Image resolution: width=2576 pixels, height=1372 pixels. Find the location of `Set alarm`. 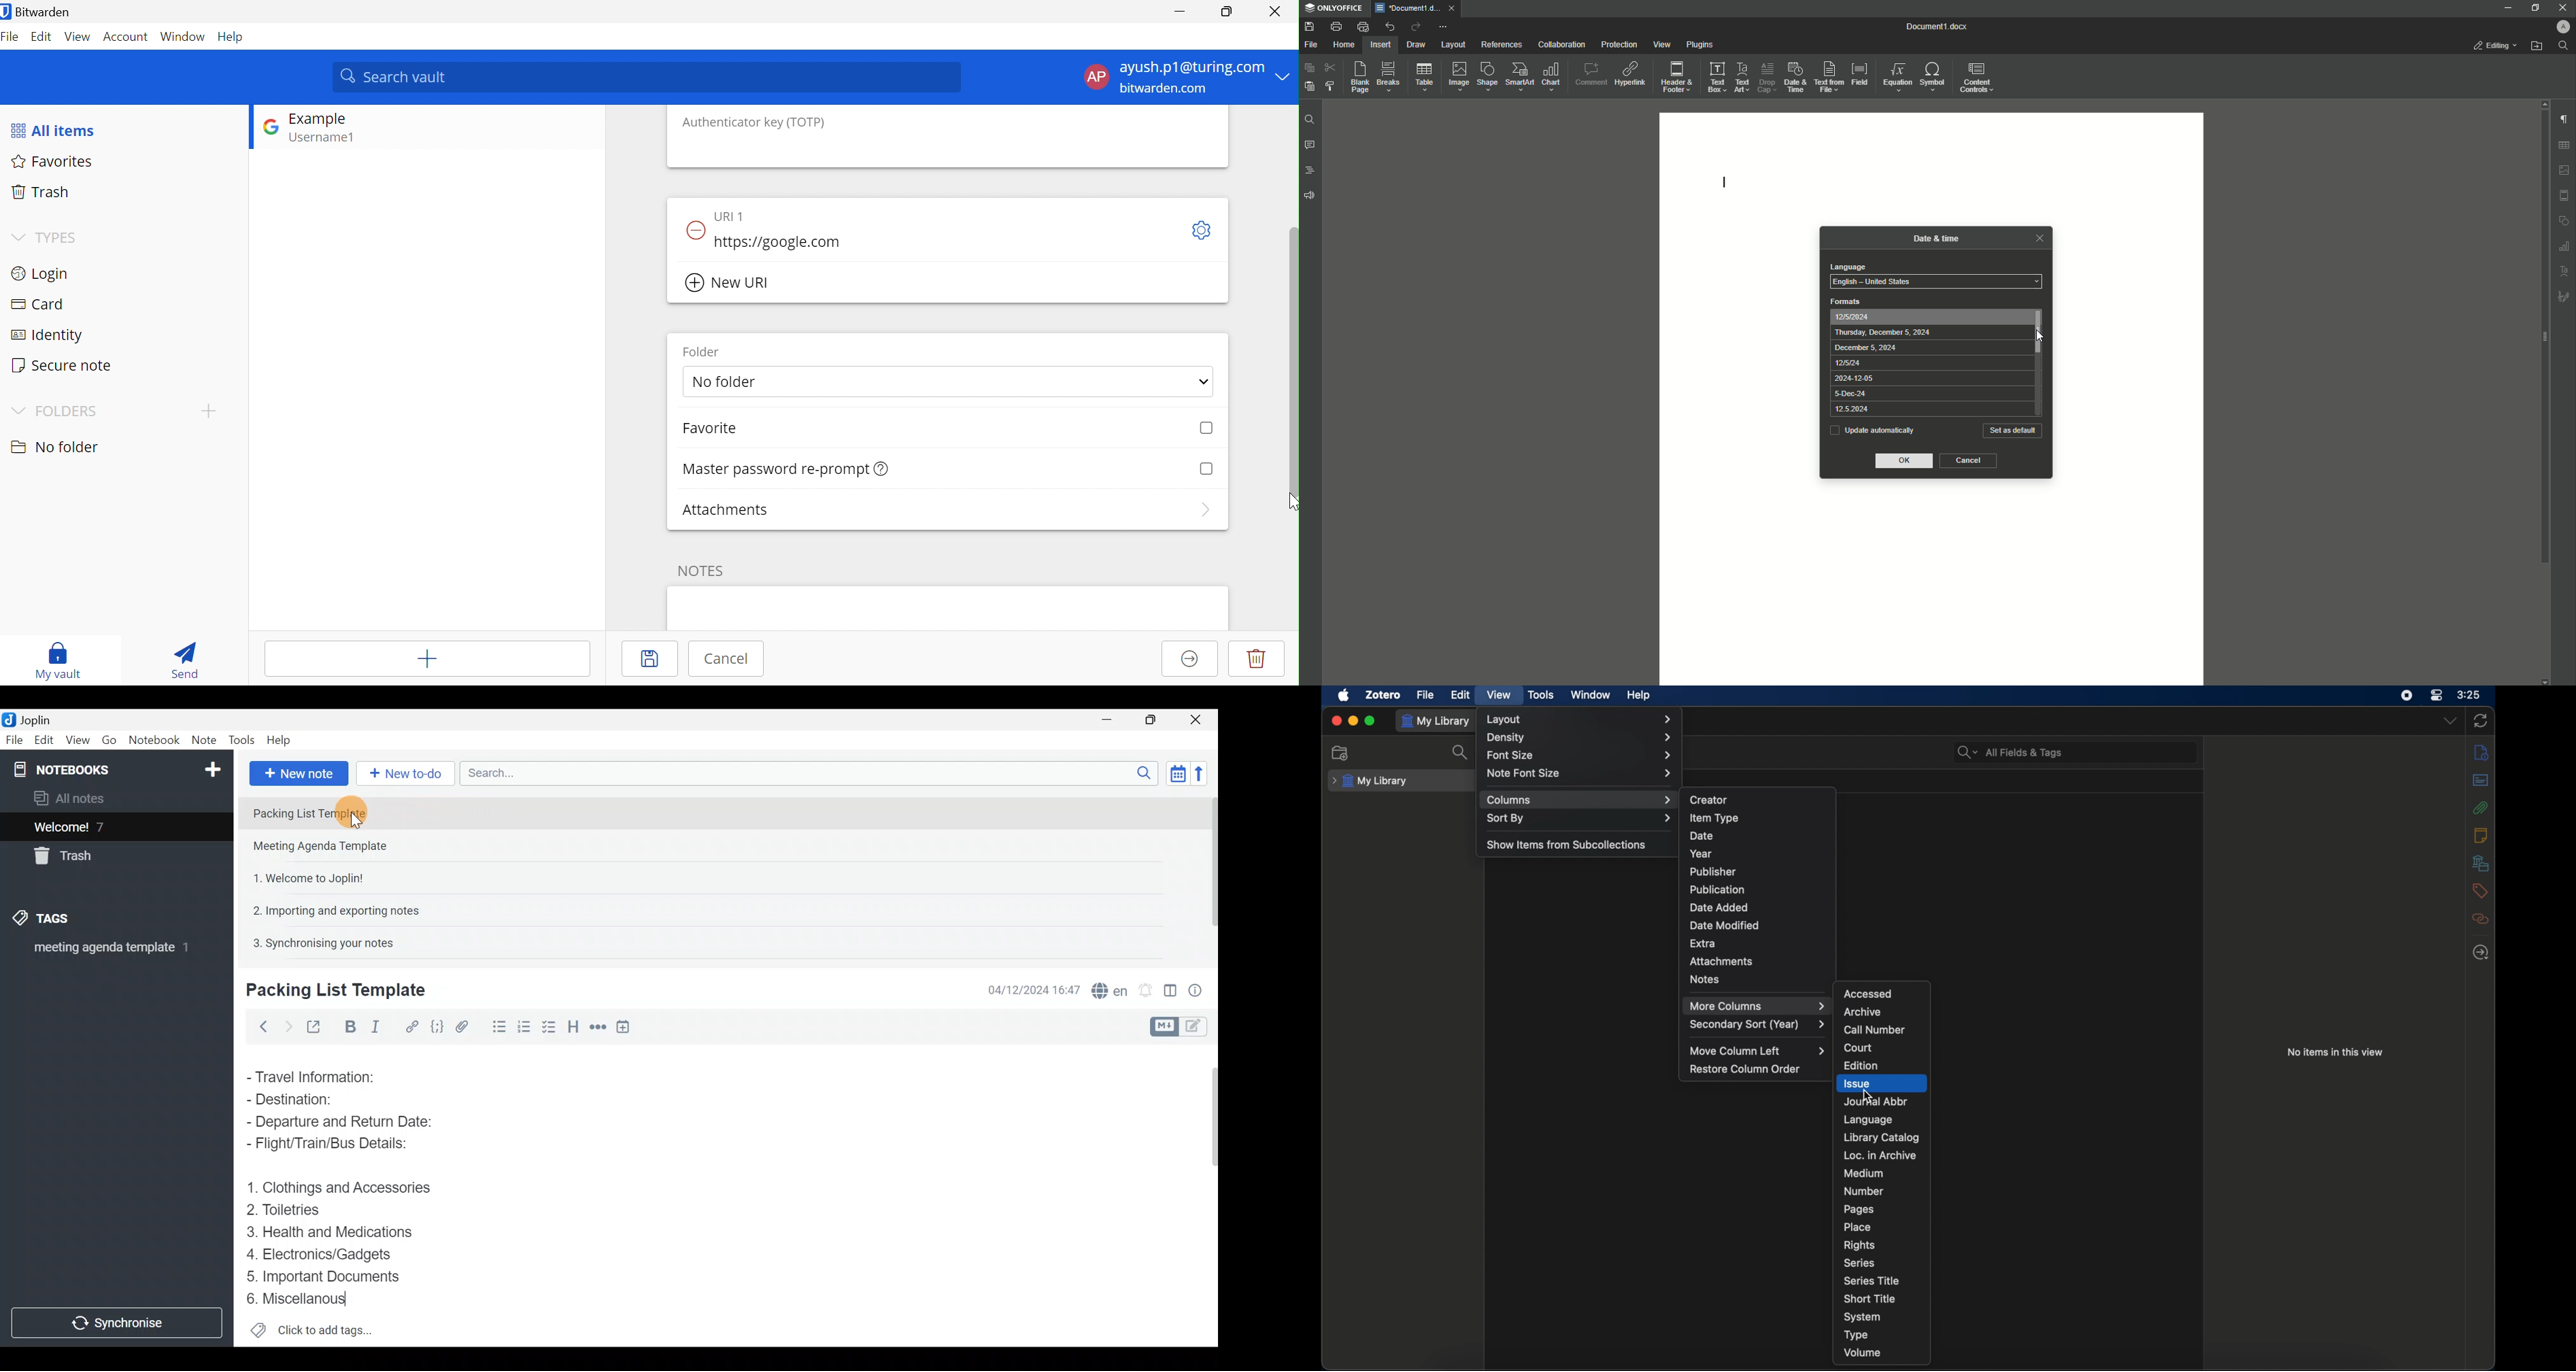

Set alarm is located at coordinates (1145, 987).